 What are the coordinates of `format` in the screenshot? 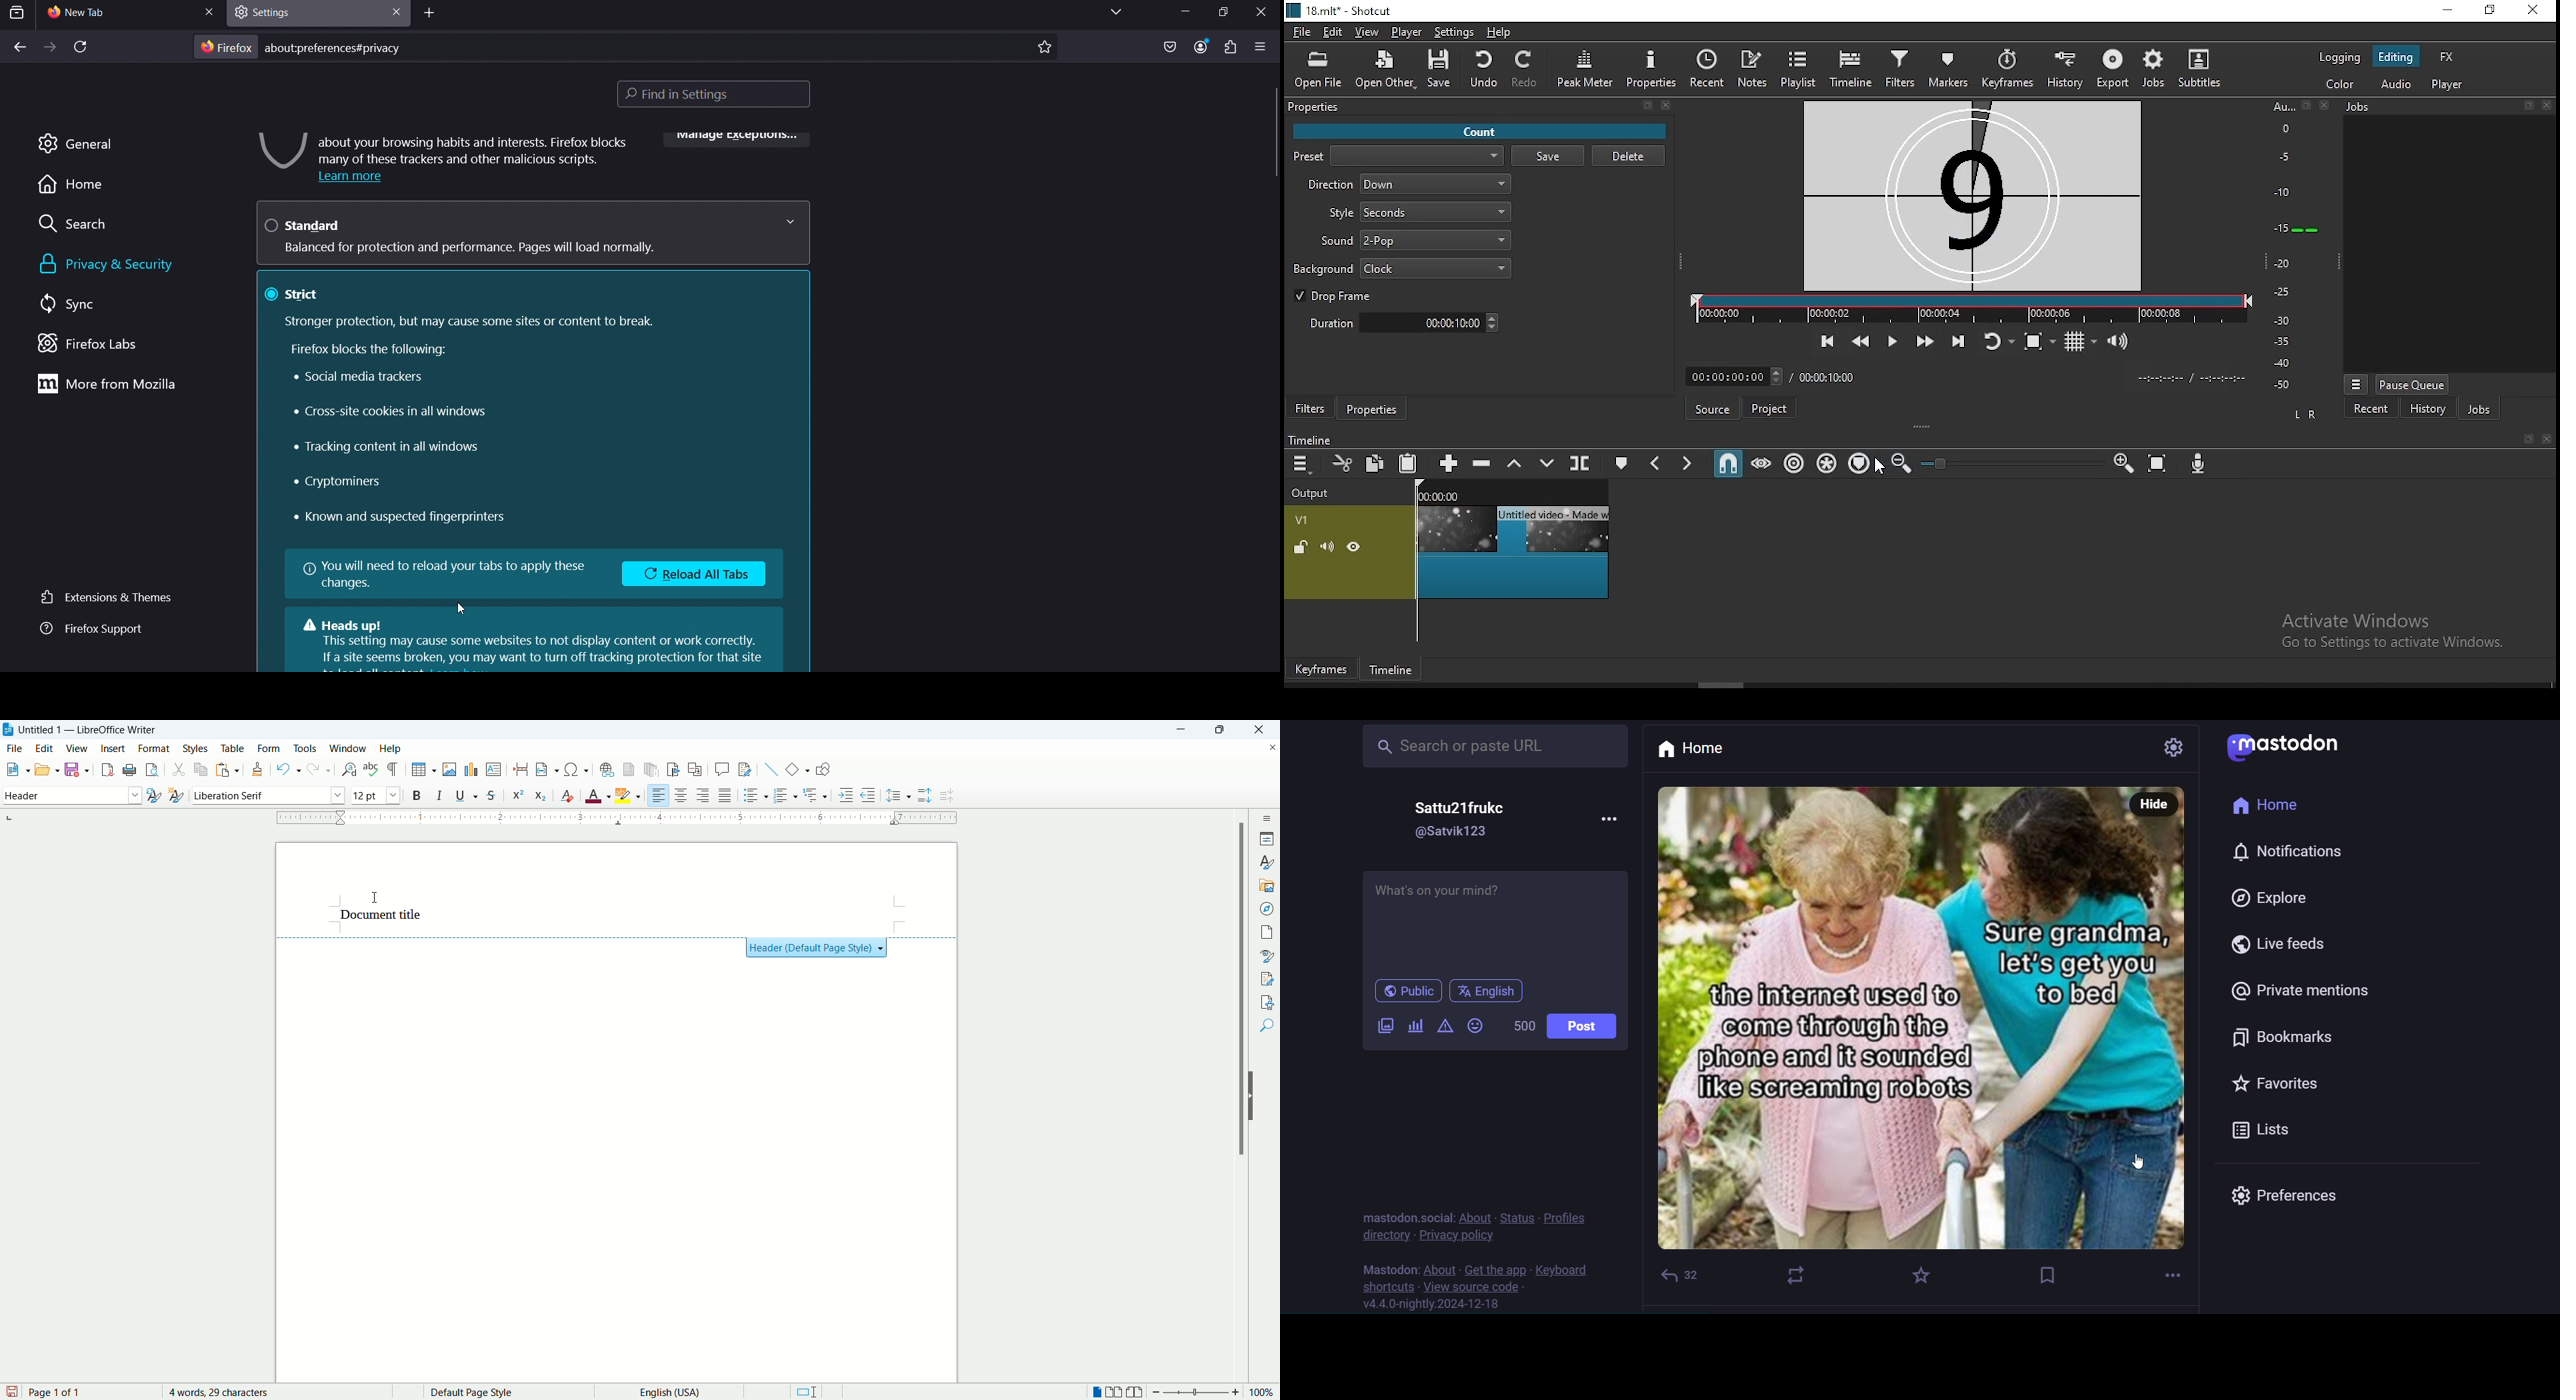 It's located at (153, 749).